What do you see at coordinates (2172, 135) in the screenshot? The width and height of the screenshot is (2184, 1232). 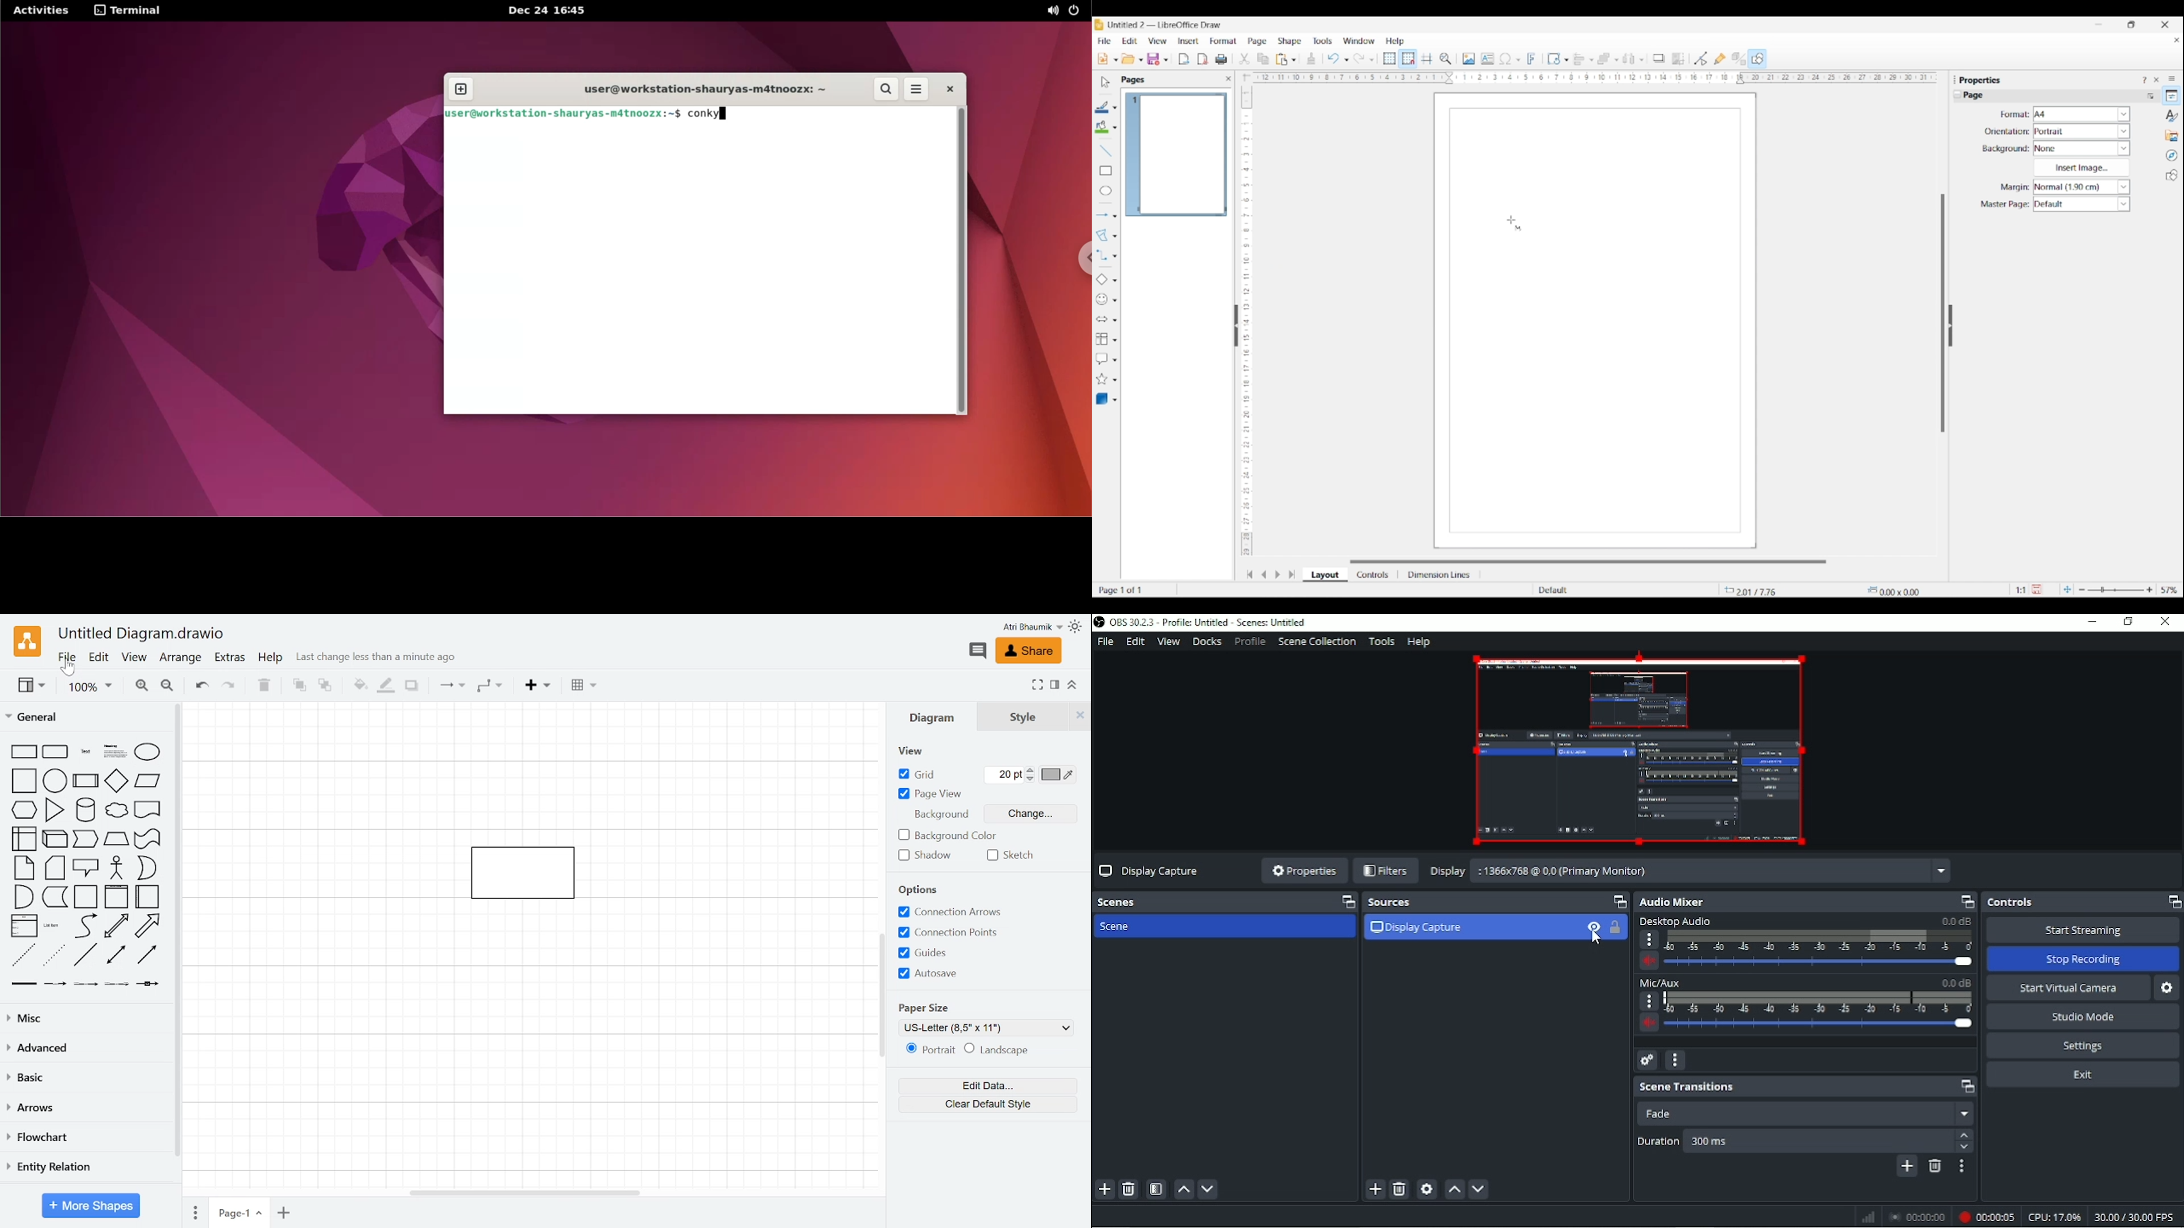 I see `Gallery` at bounding box center [2172, 135].